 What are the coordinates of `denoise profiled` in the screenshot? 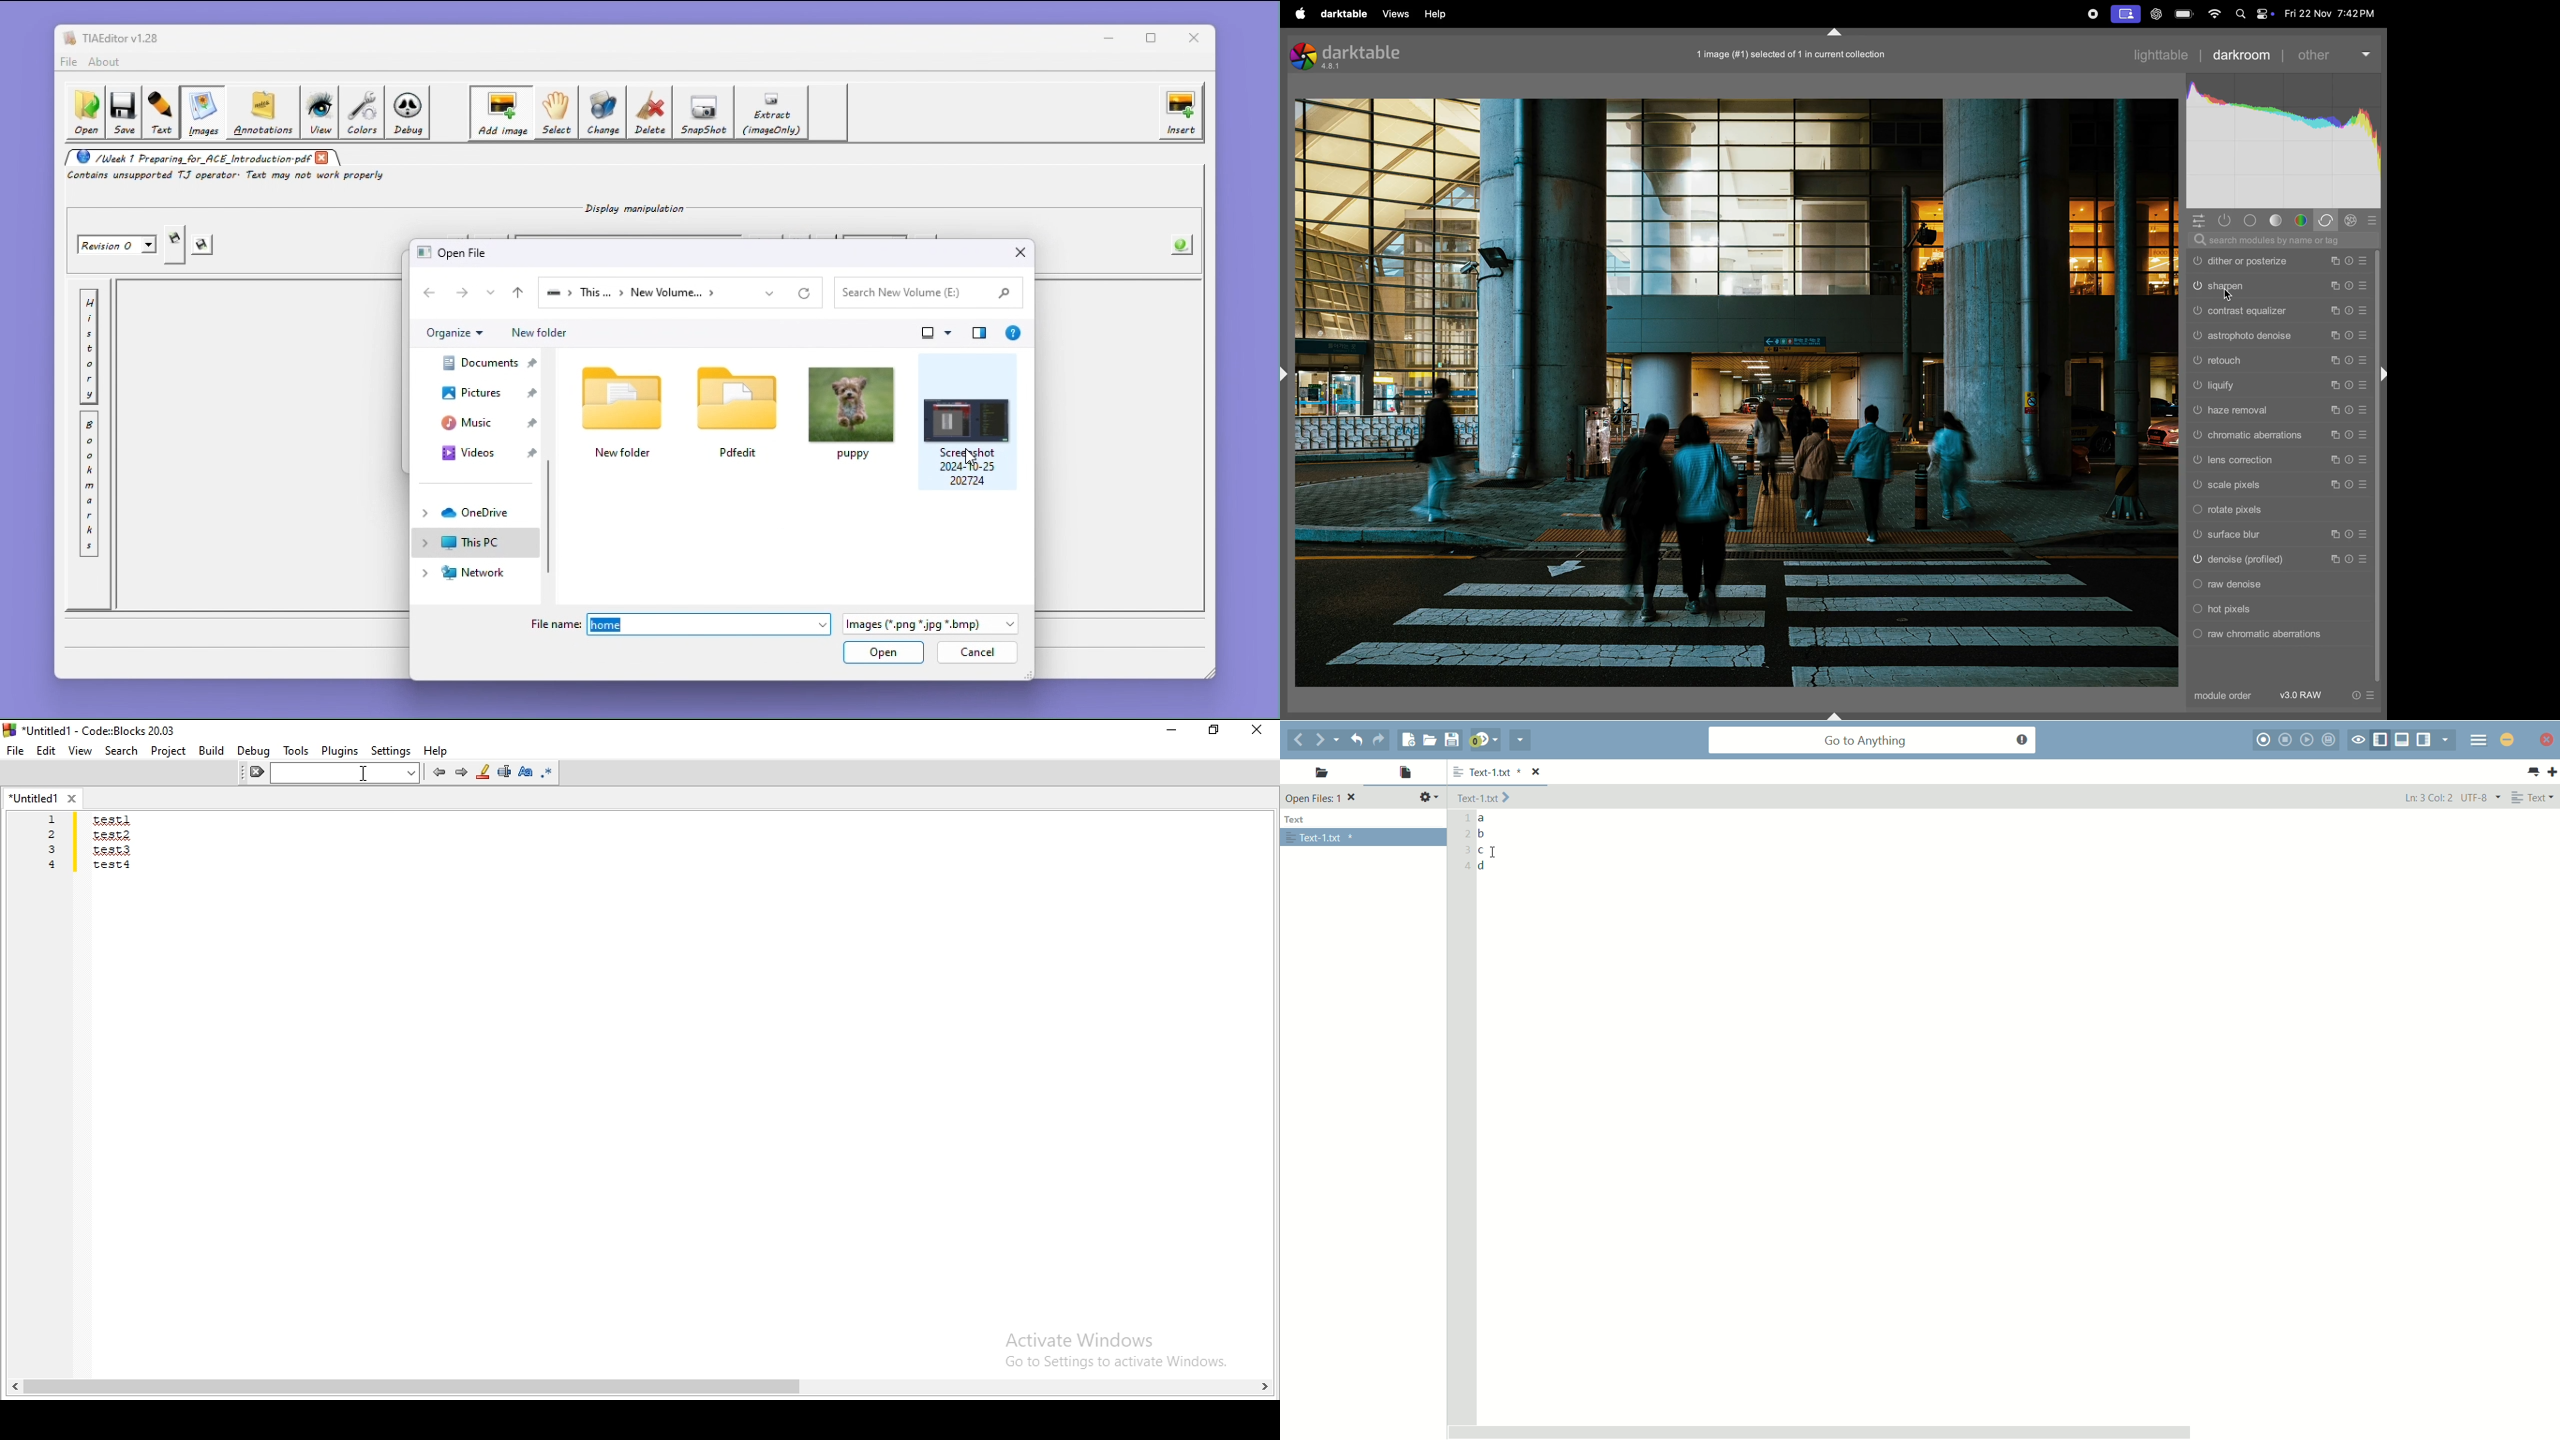 It's located at (2276, 561).